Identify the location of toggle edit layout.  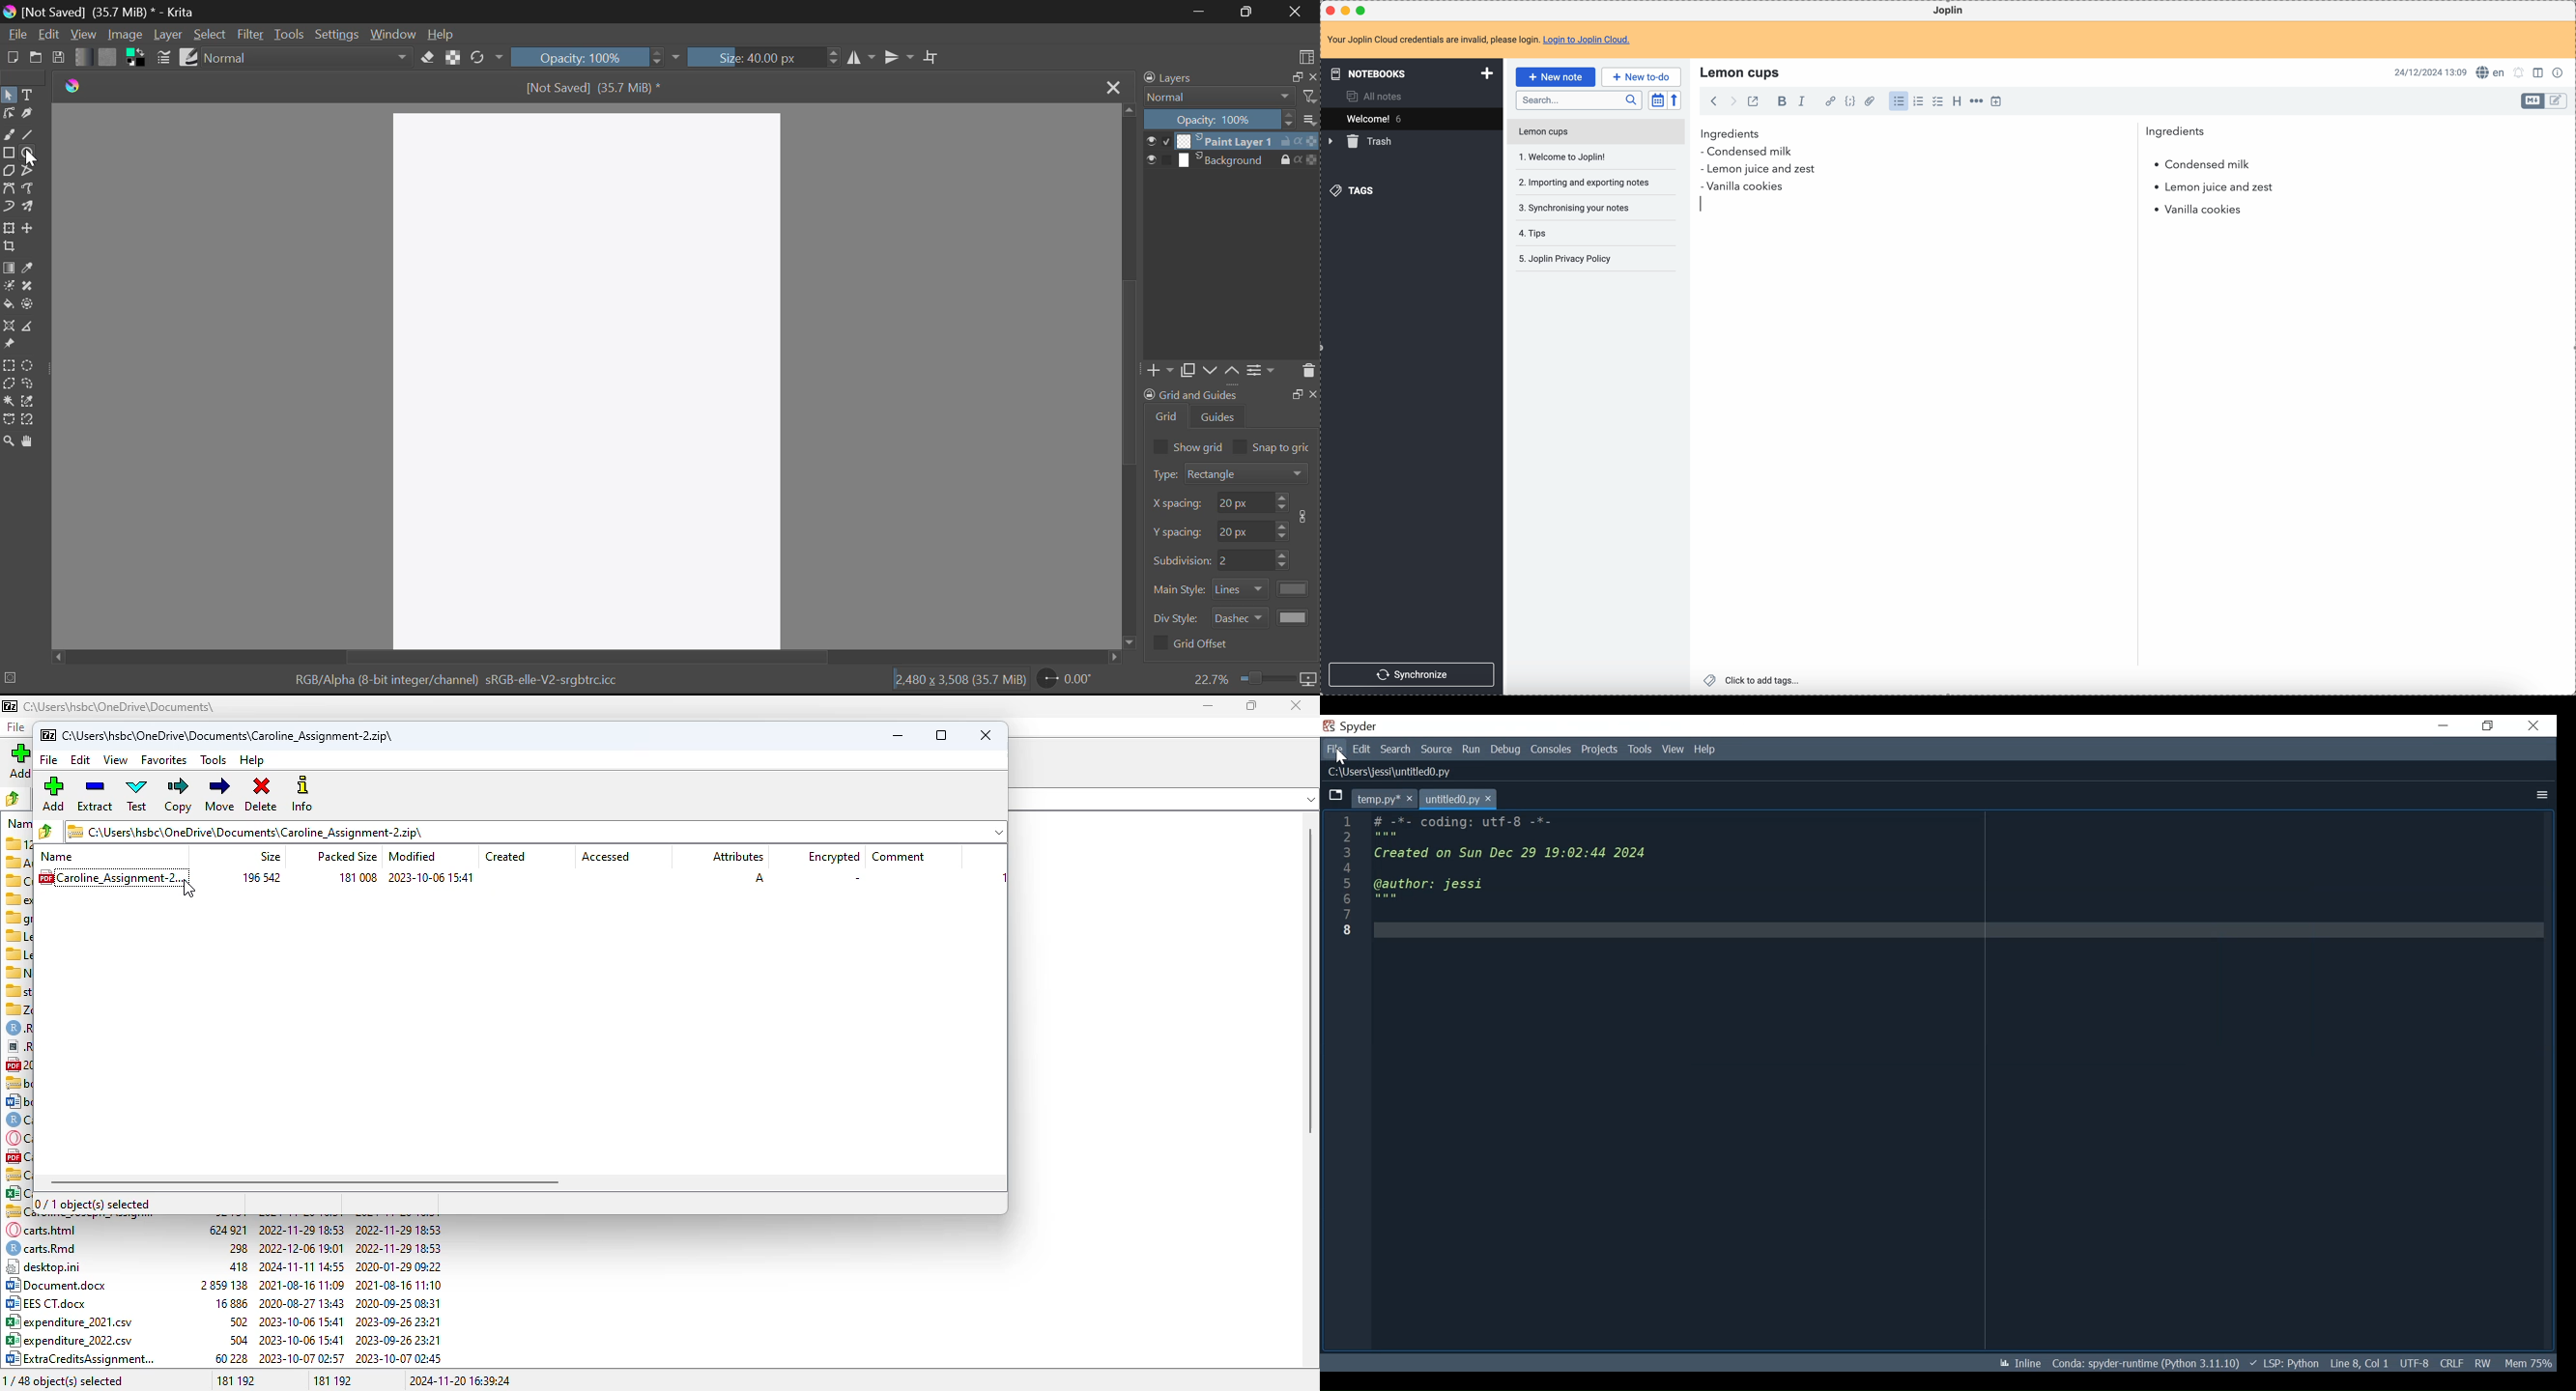
(2534, 101).